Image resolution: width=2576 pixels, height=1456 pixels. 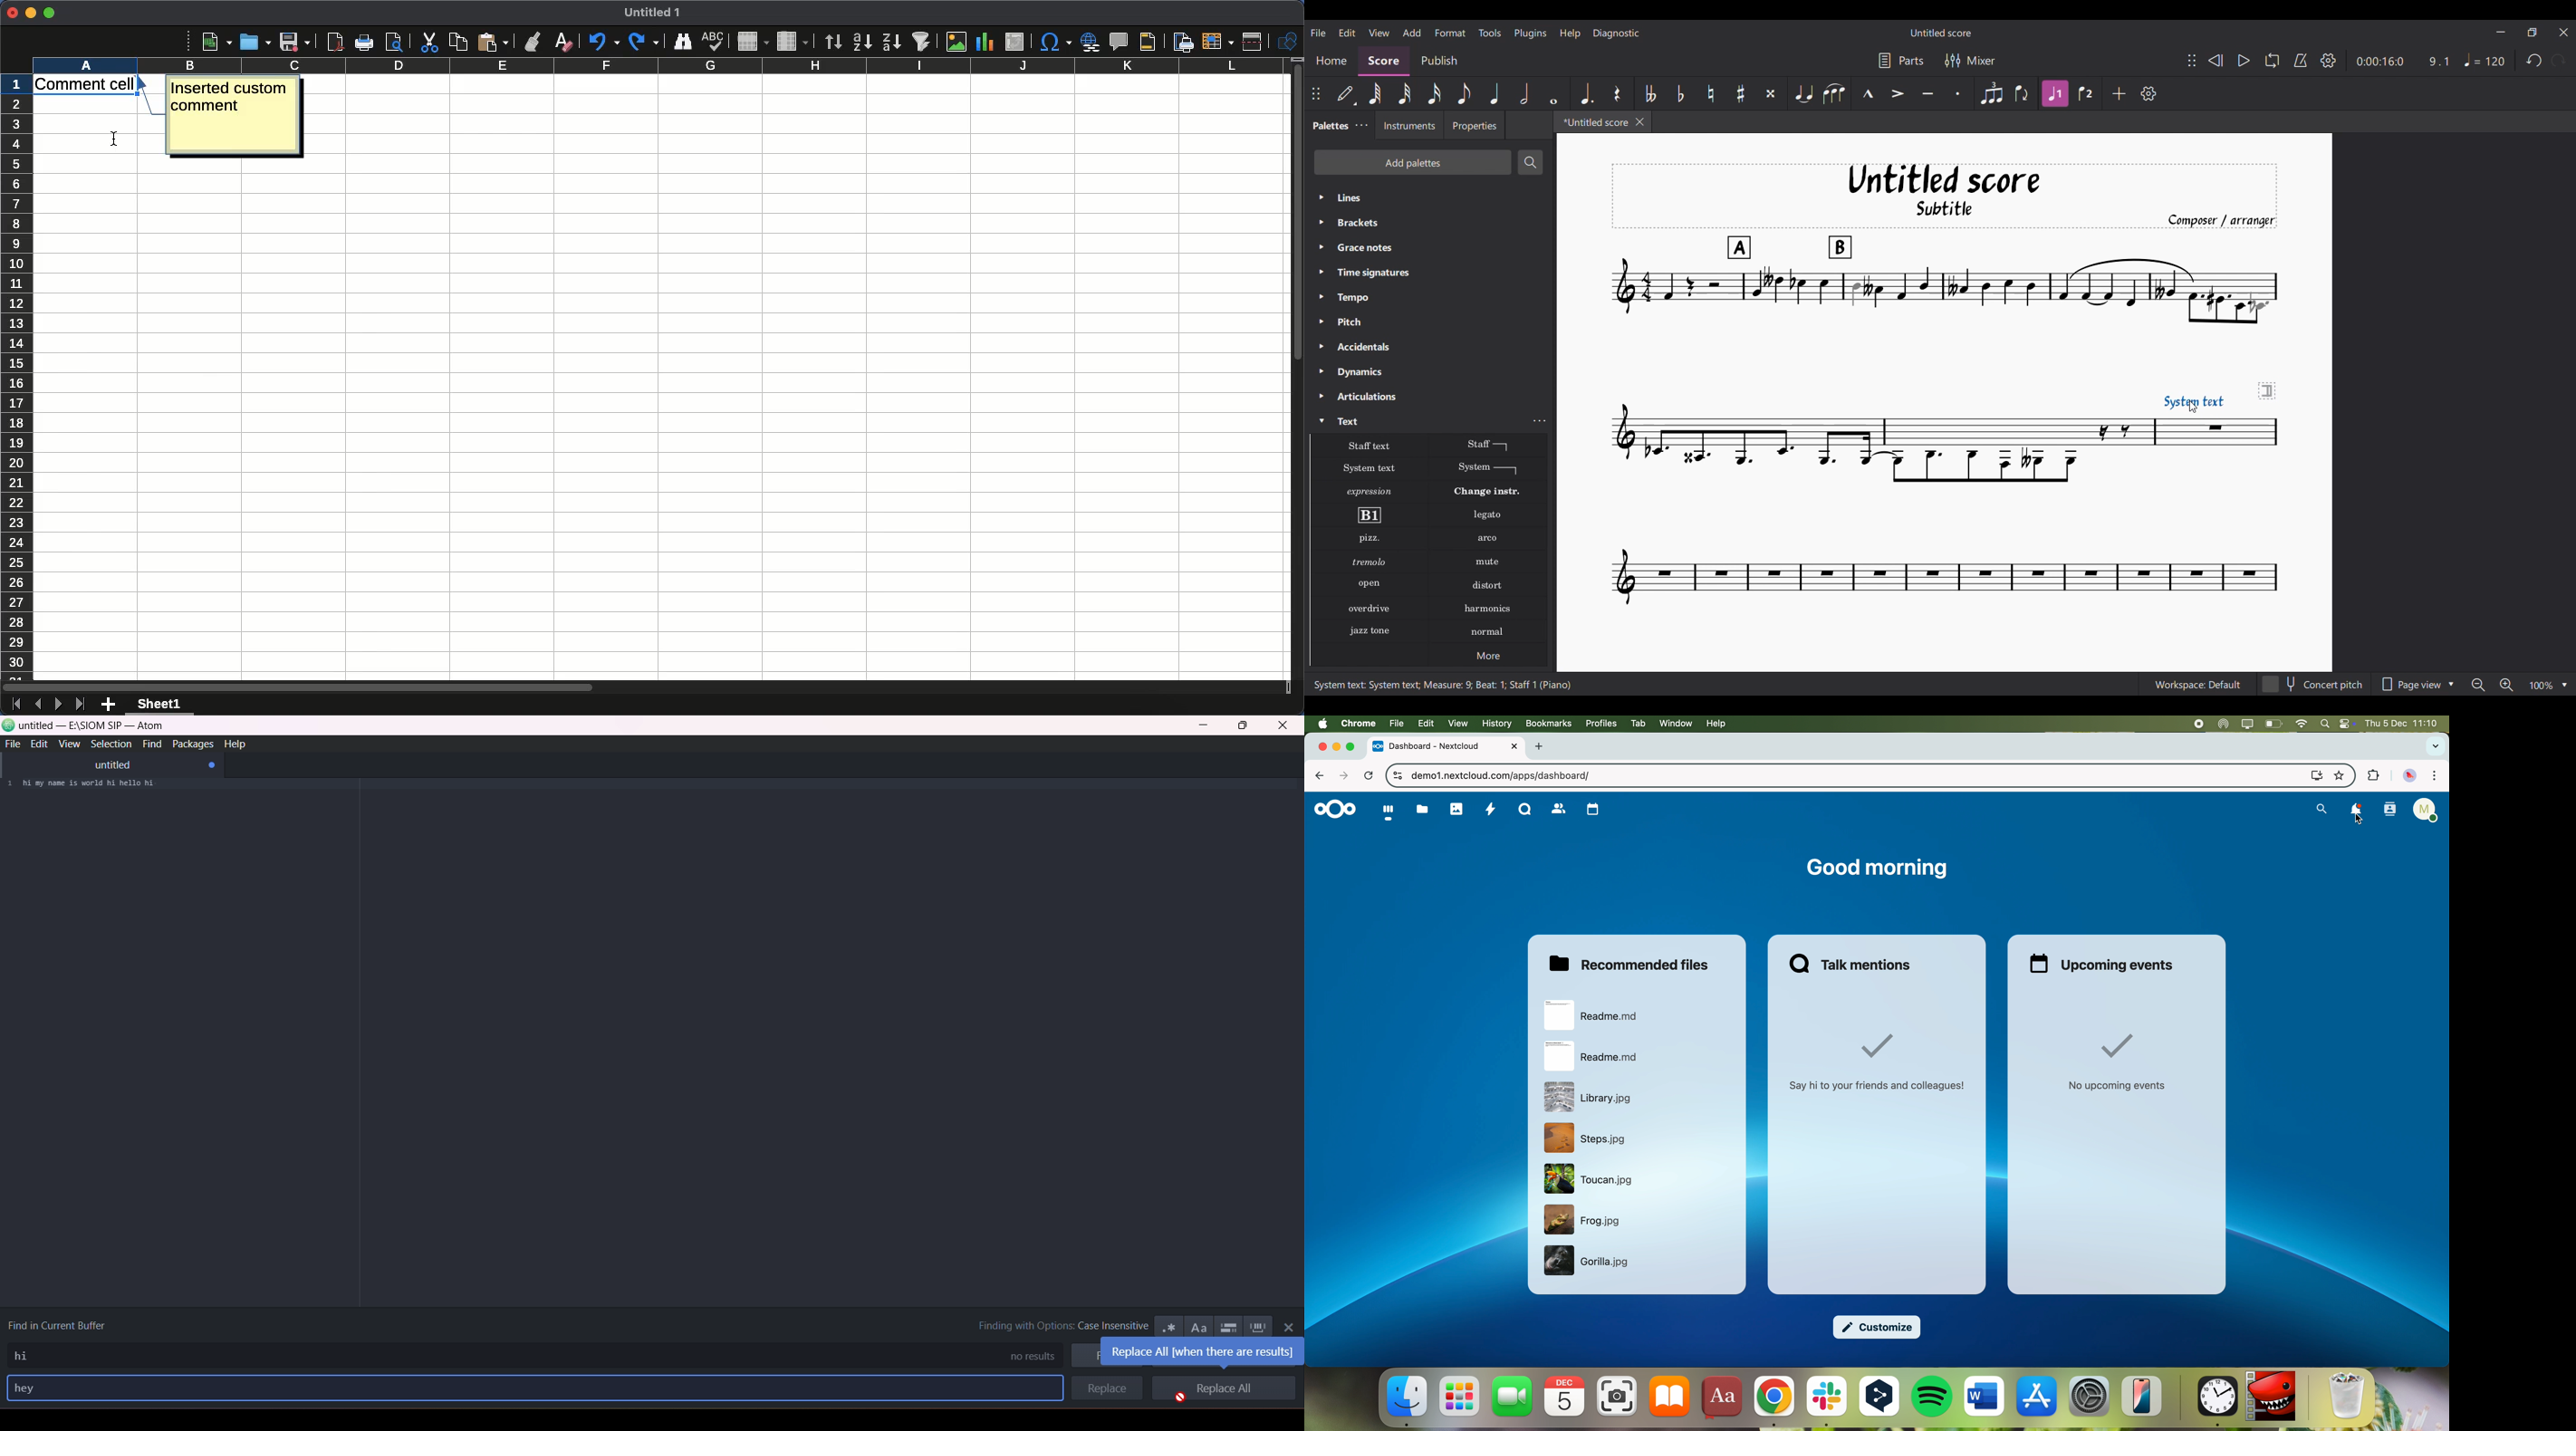 I want to click on camera, so click(x=1618, y=1396).